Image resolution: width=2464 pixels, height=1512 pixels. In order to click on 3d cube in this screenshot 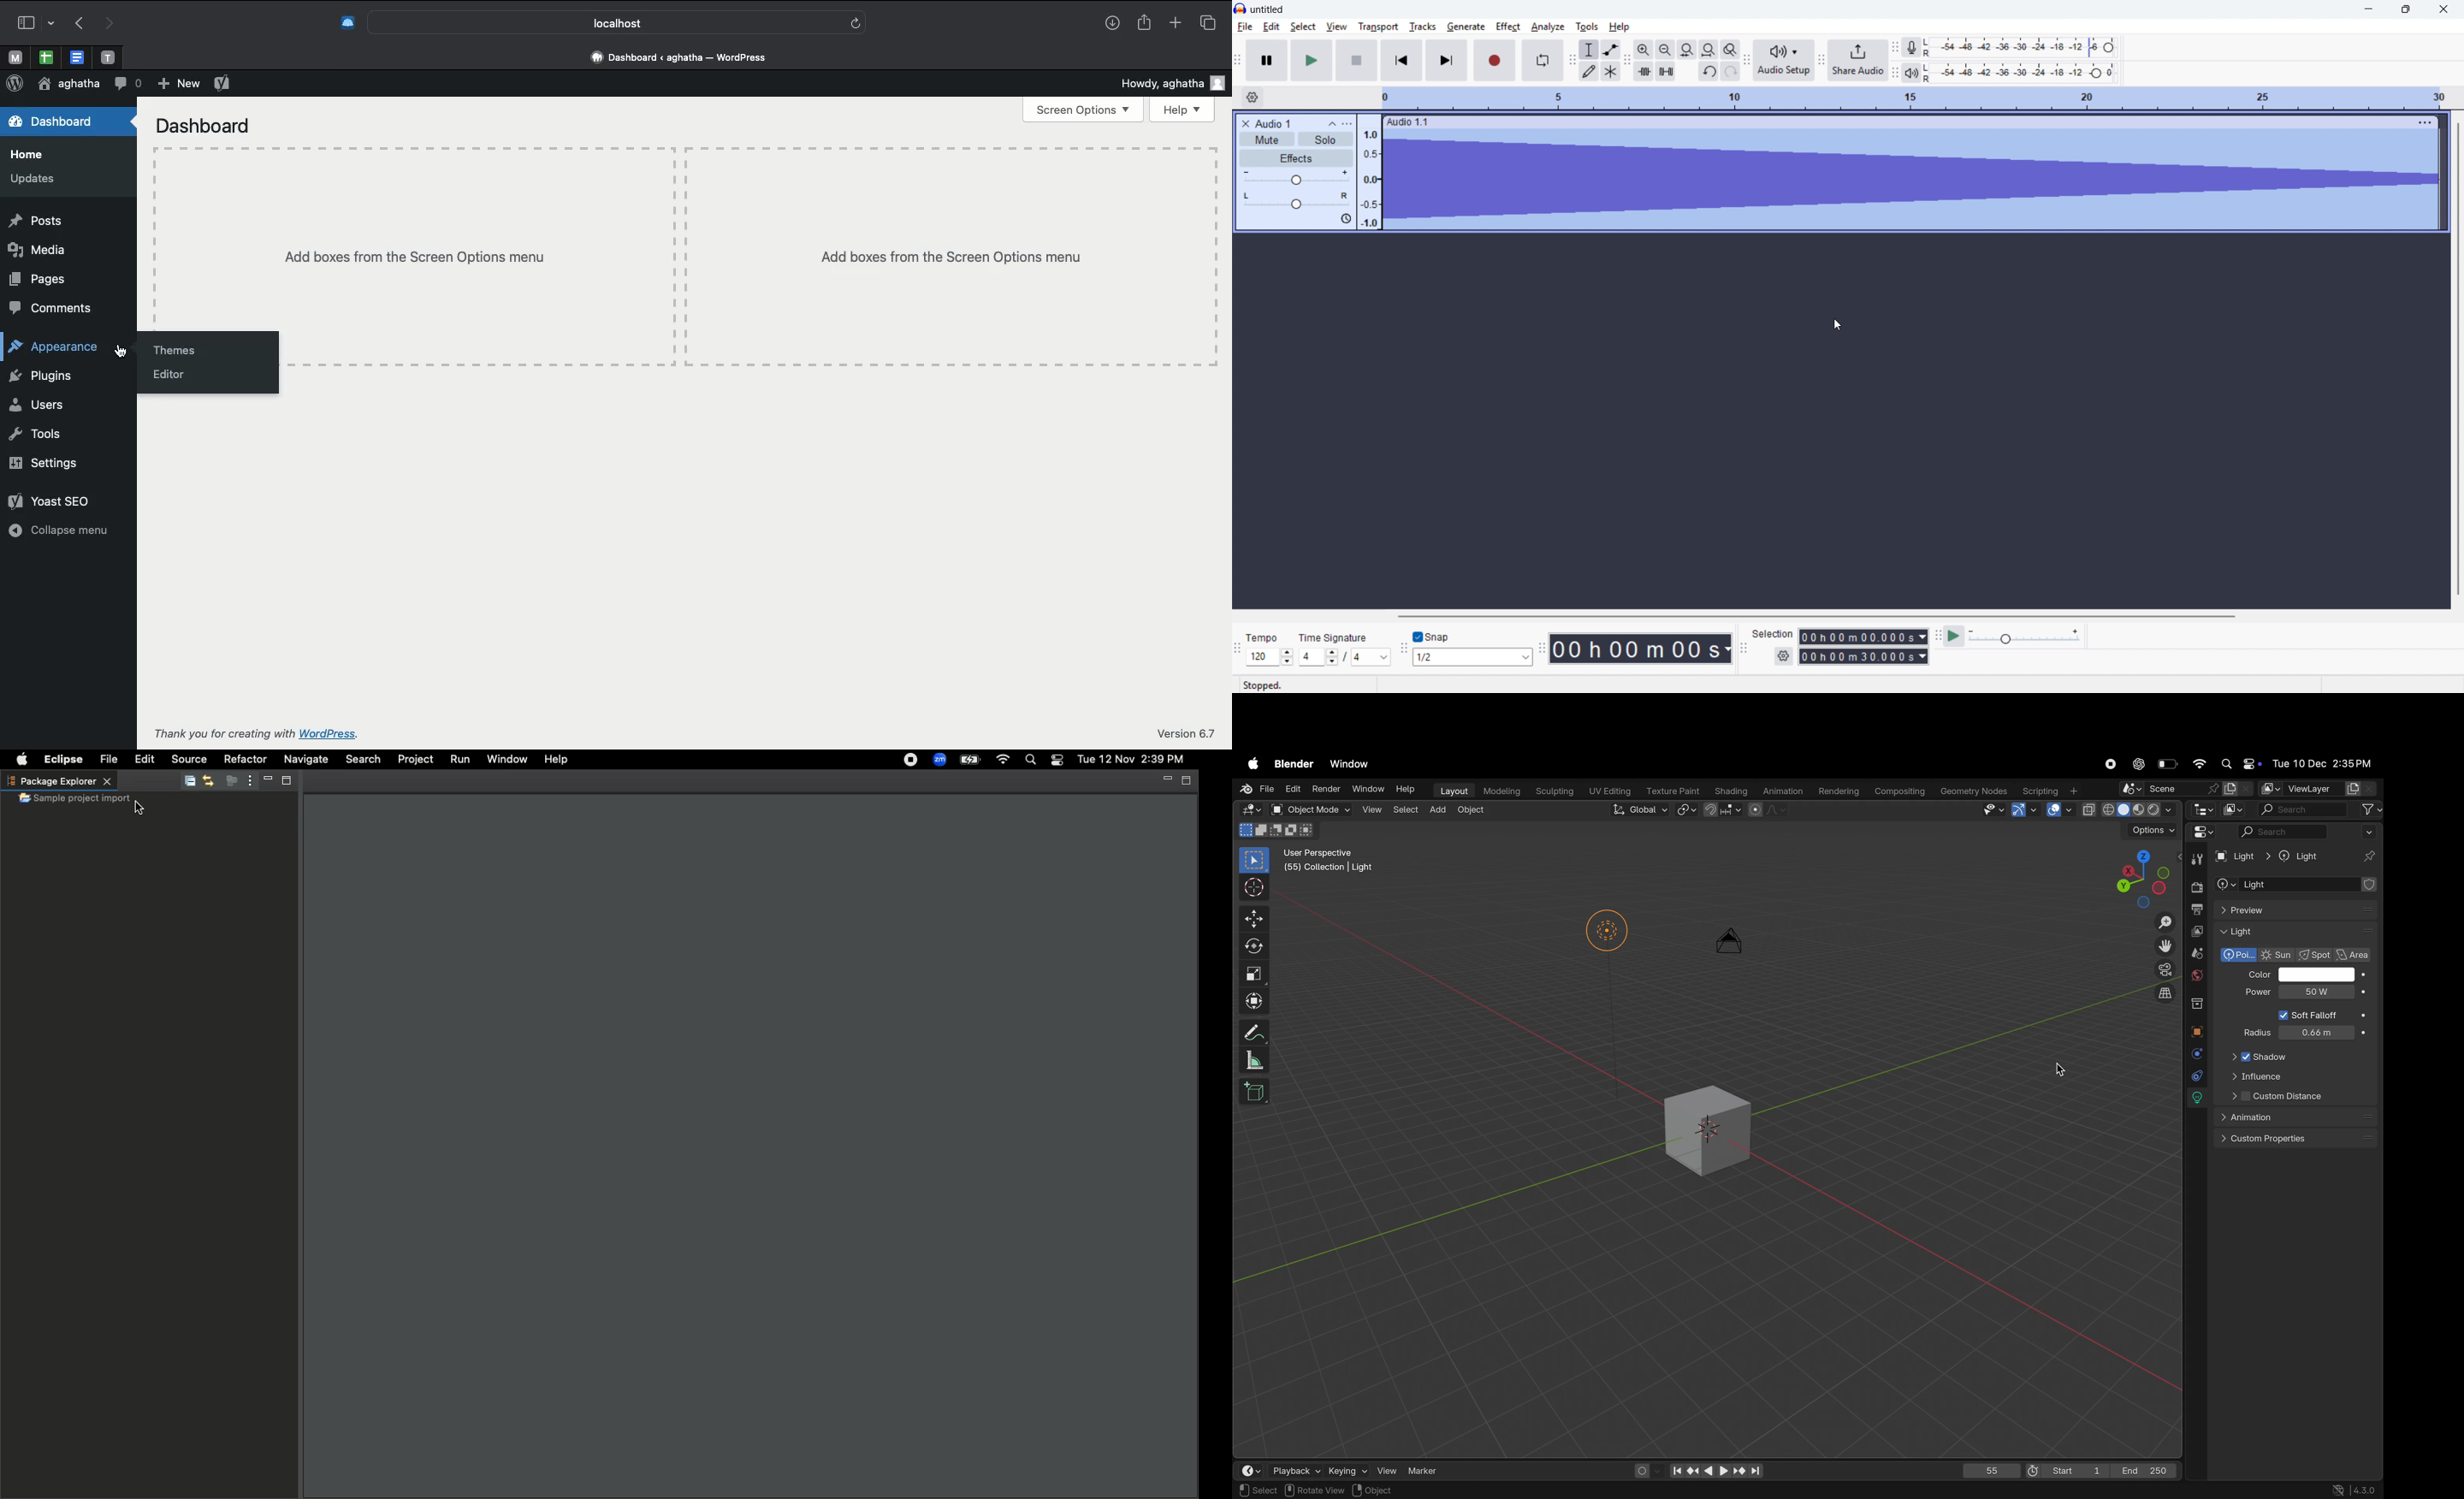, I will do `click(1711, 1125)`.